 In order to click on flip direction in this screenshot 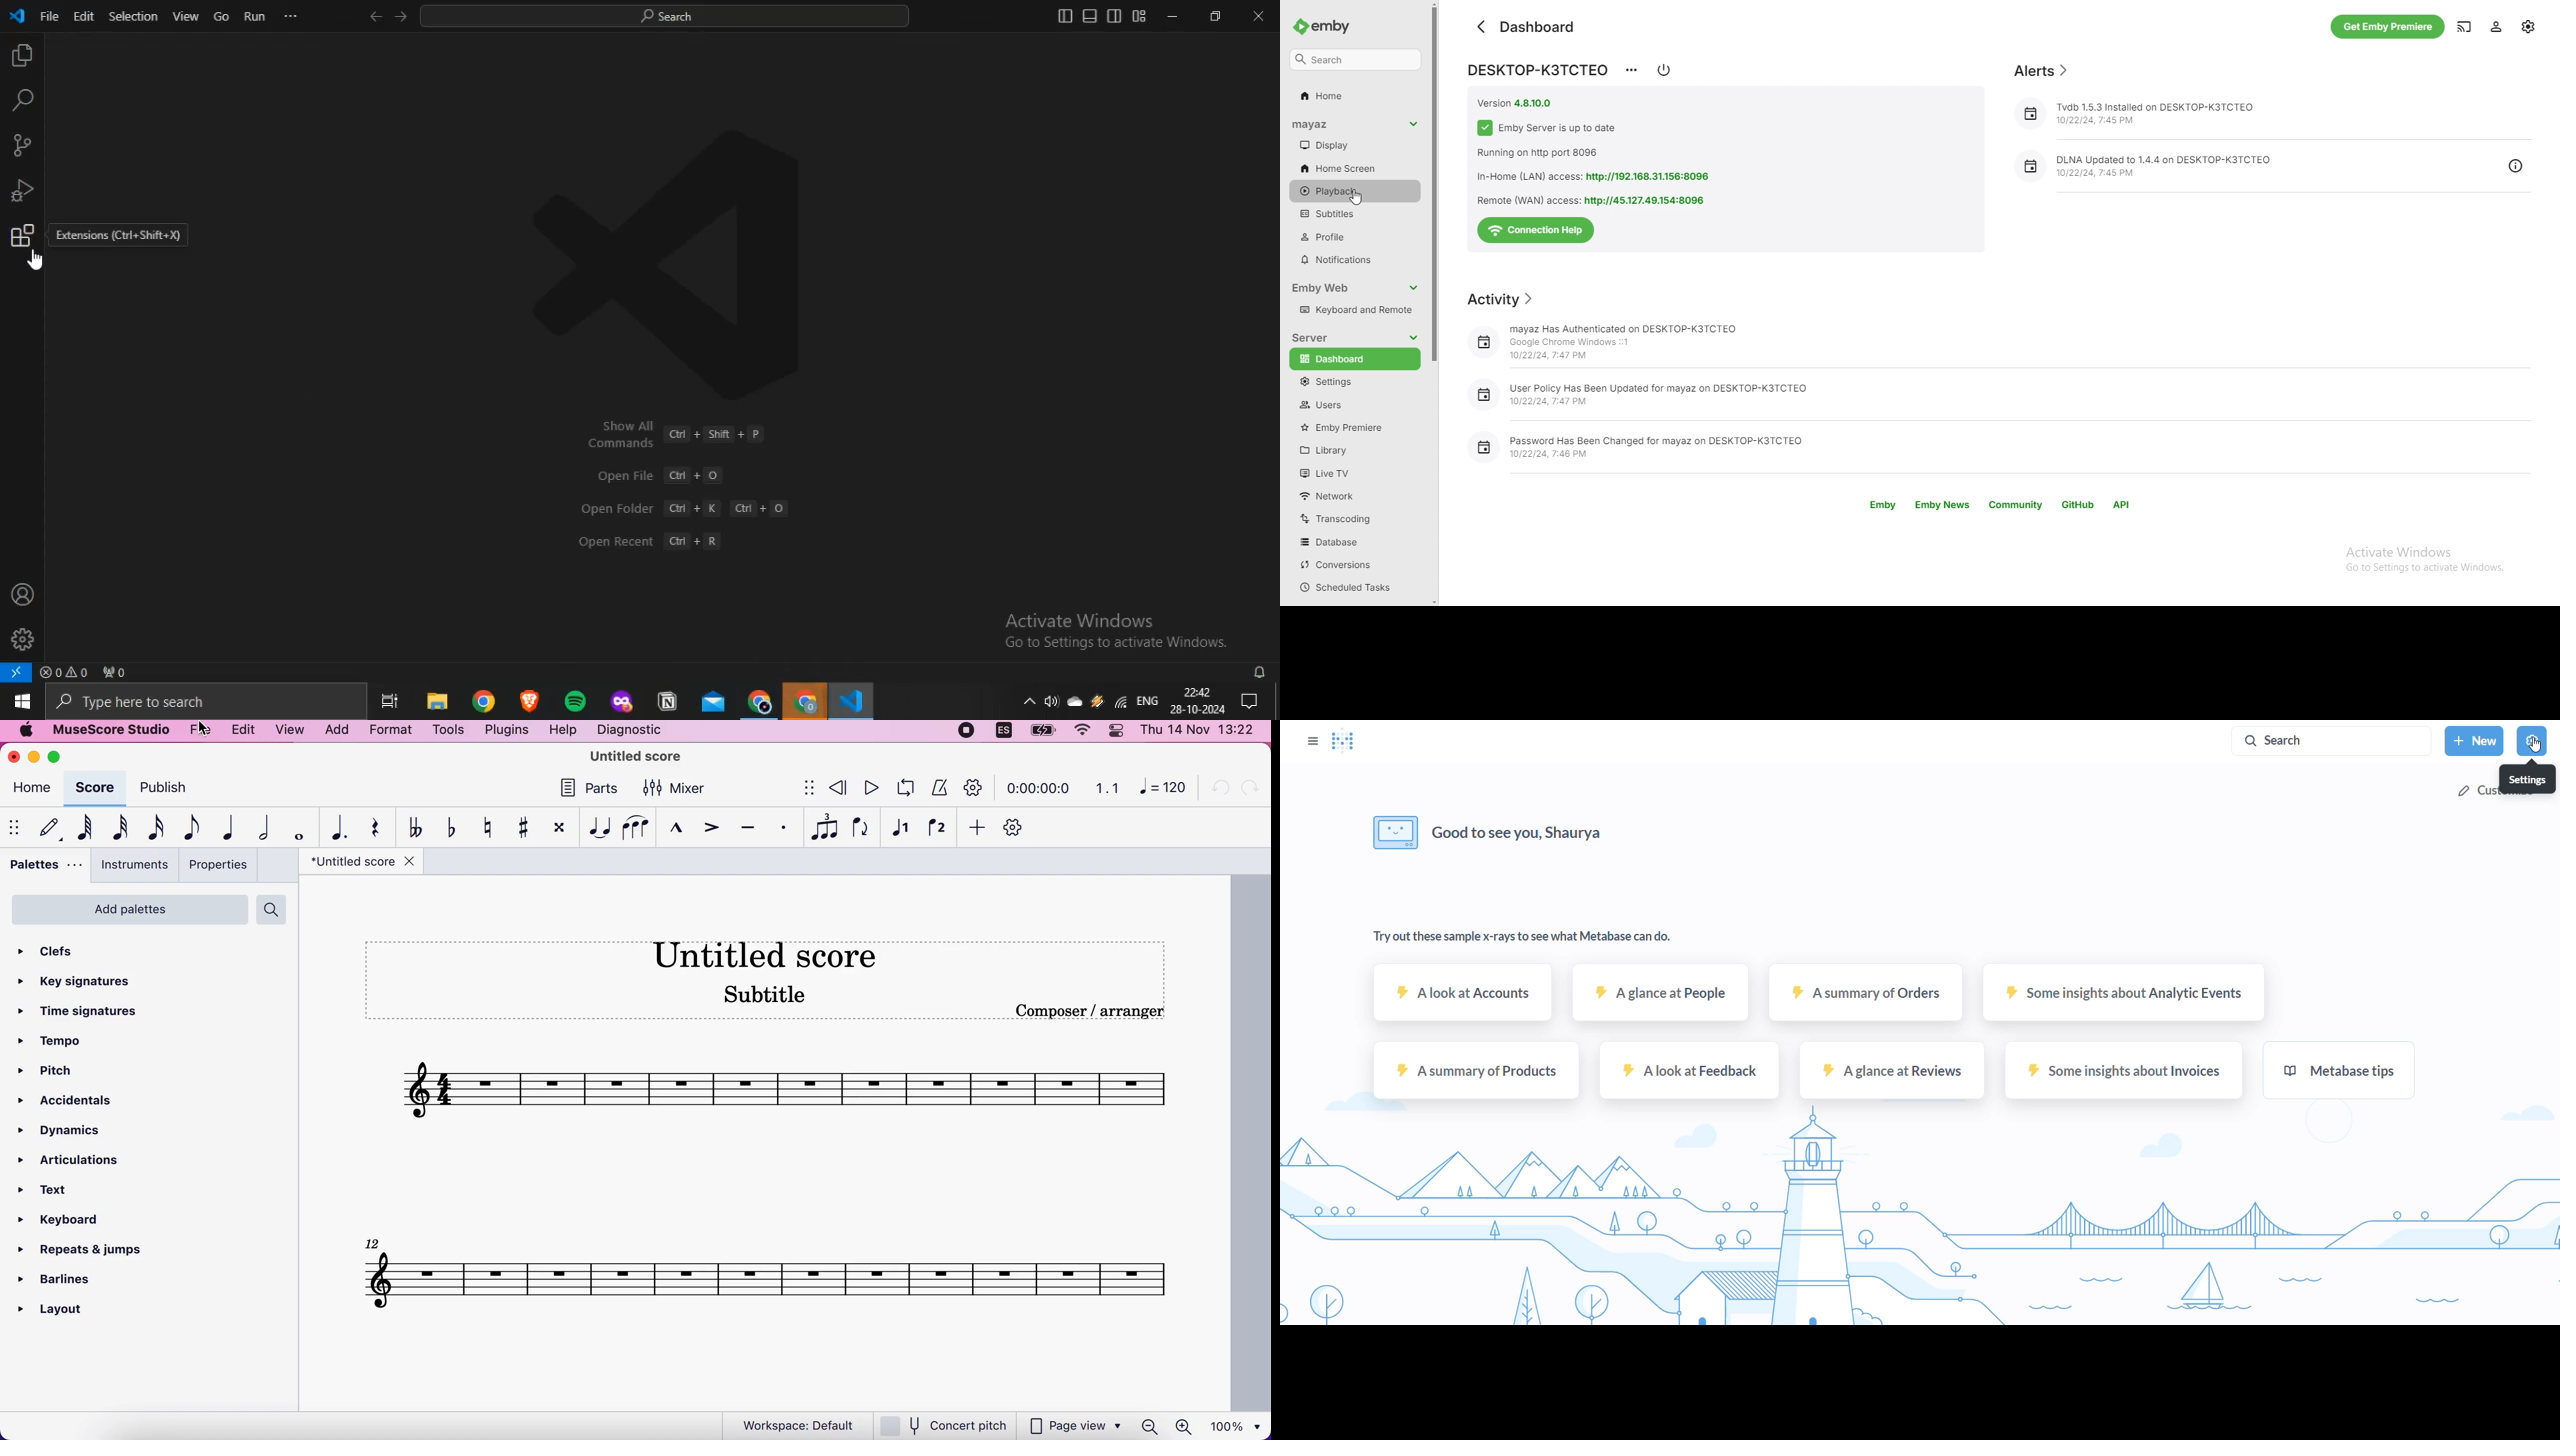, I will do `click(862, 826)`.